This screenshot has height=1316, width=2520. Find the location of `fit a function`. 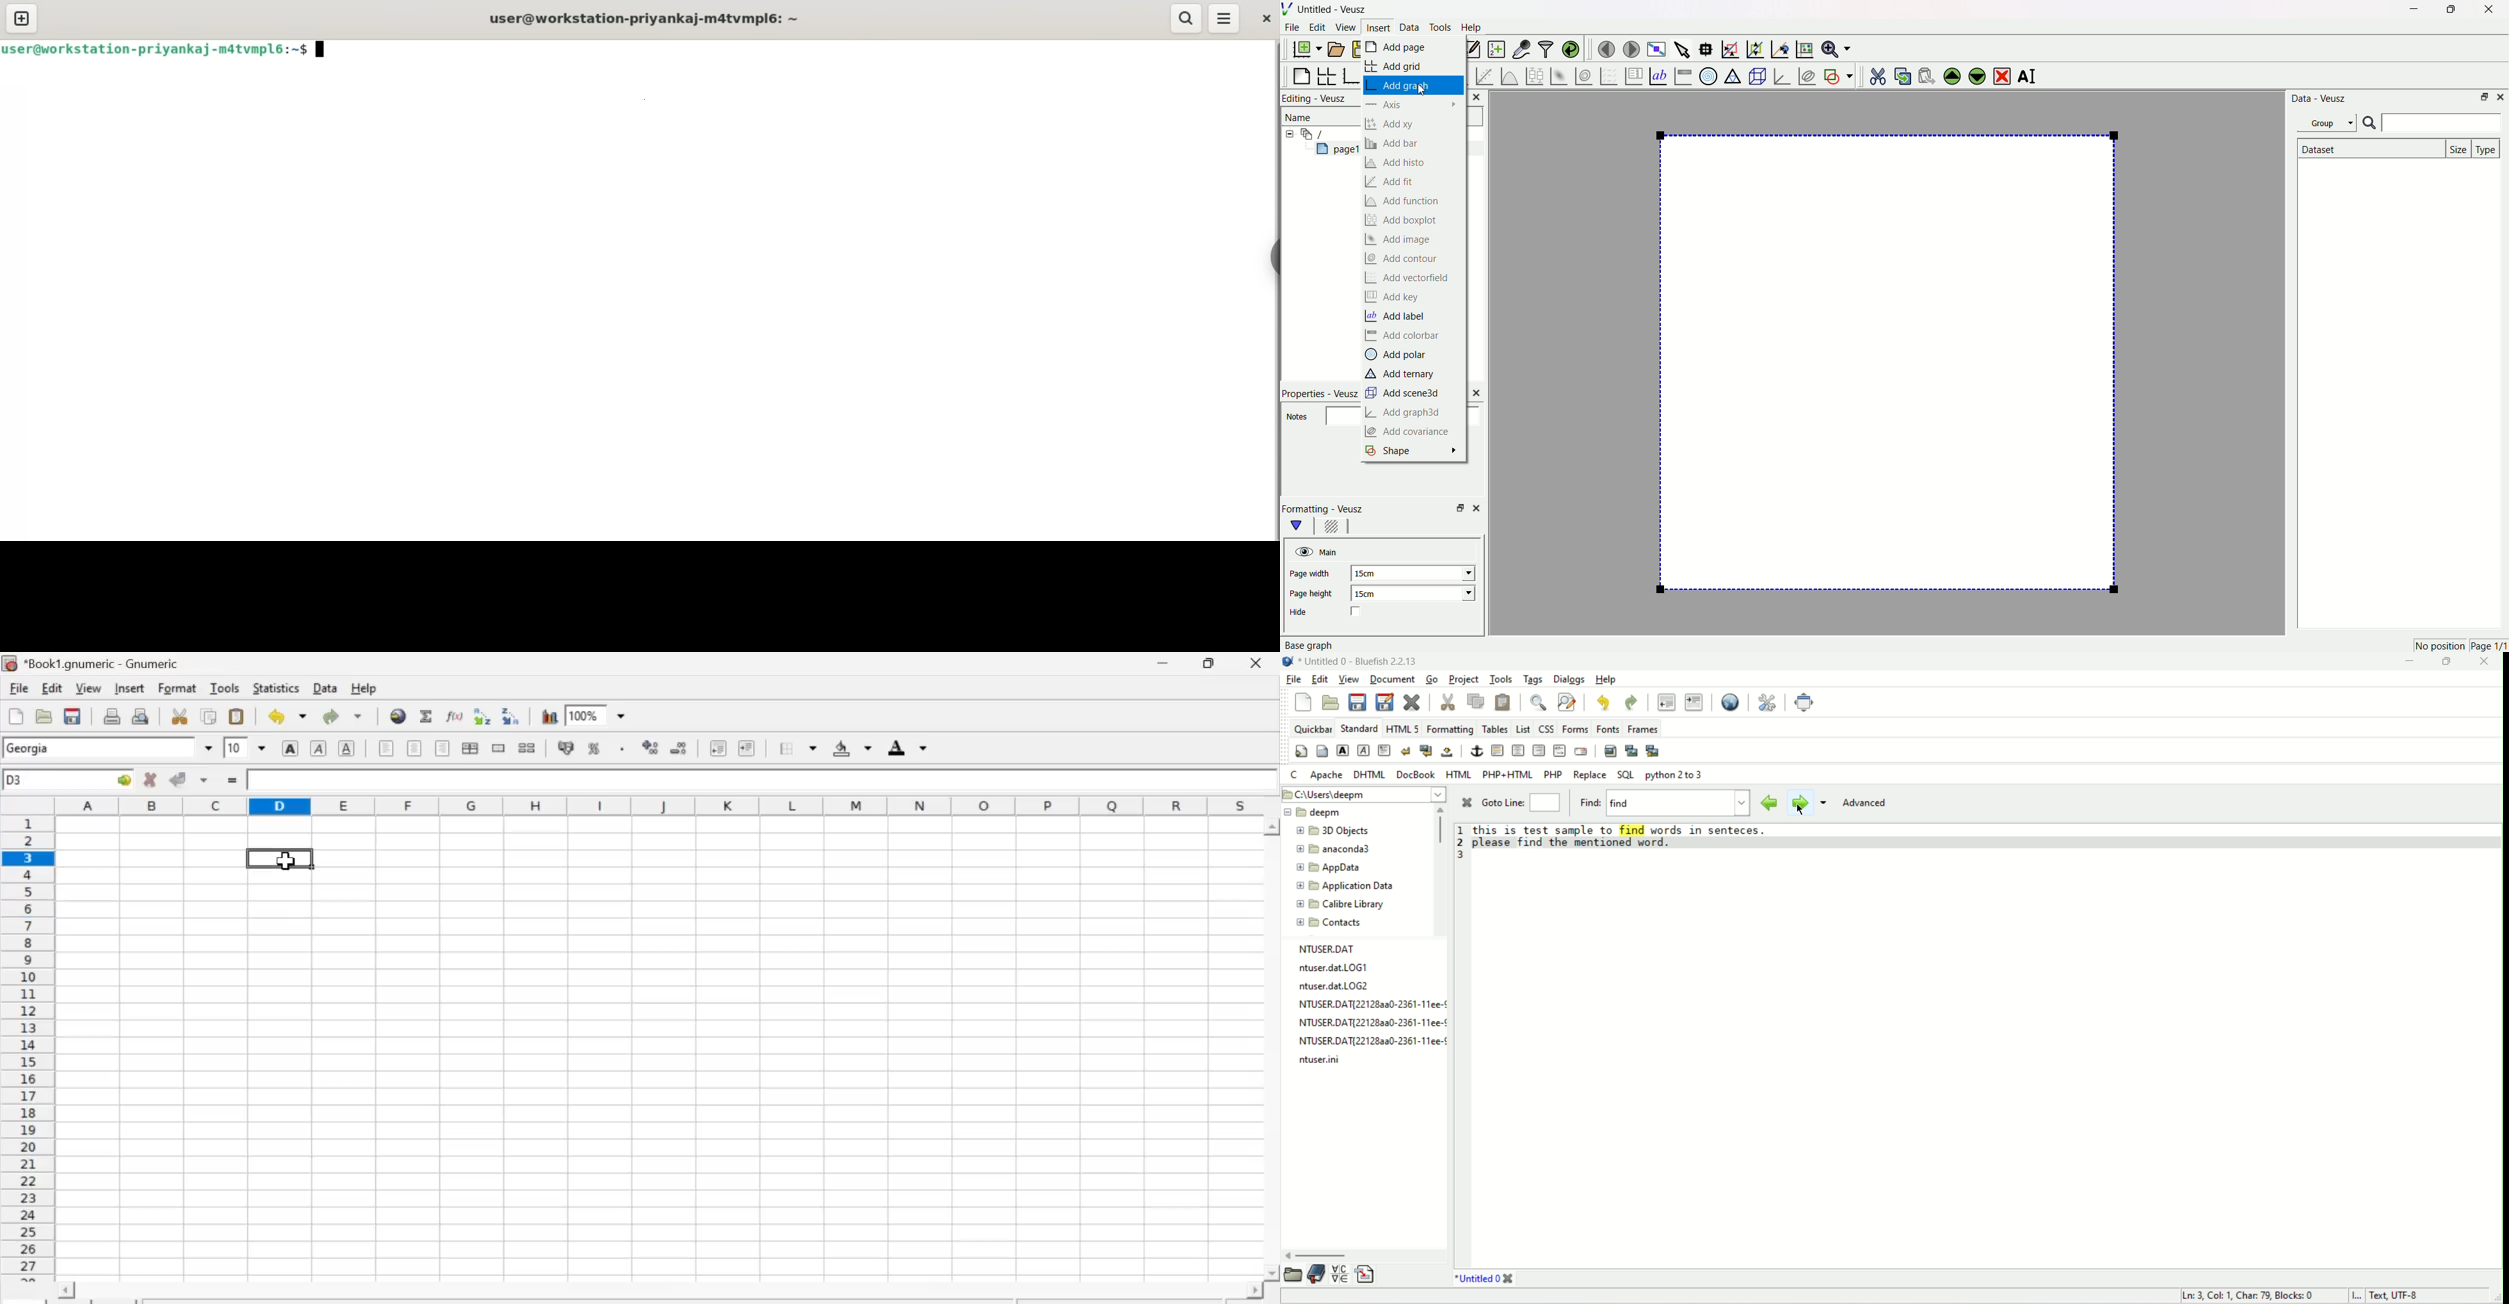

fit a function is located at coordinates (1484, 75).